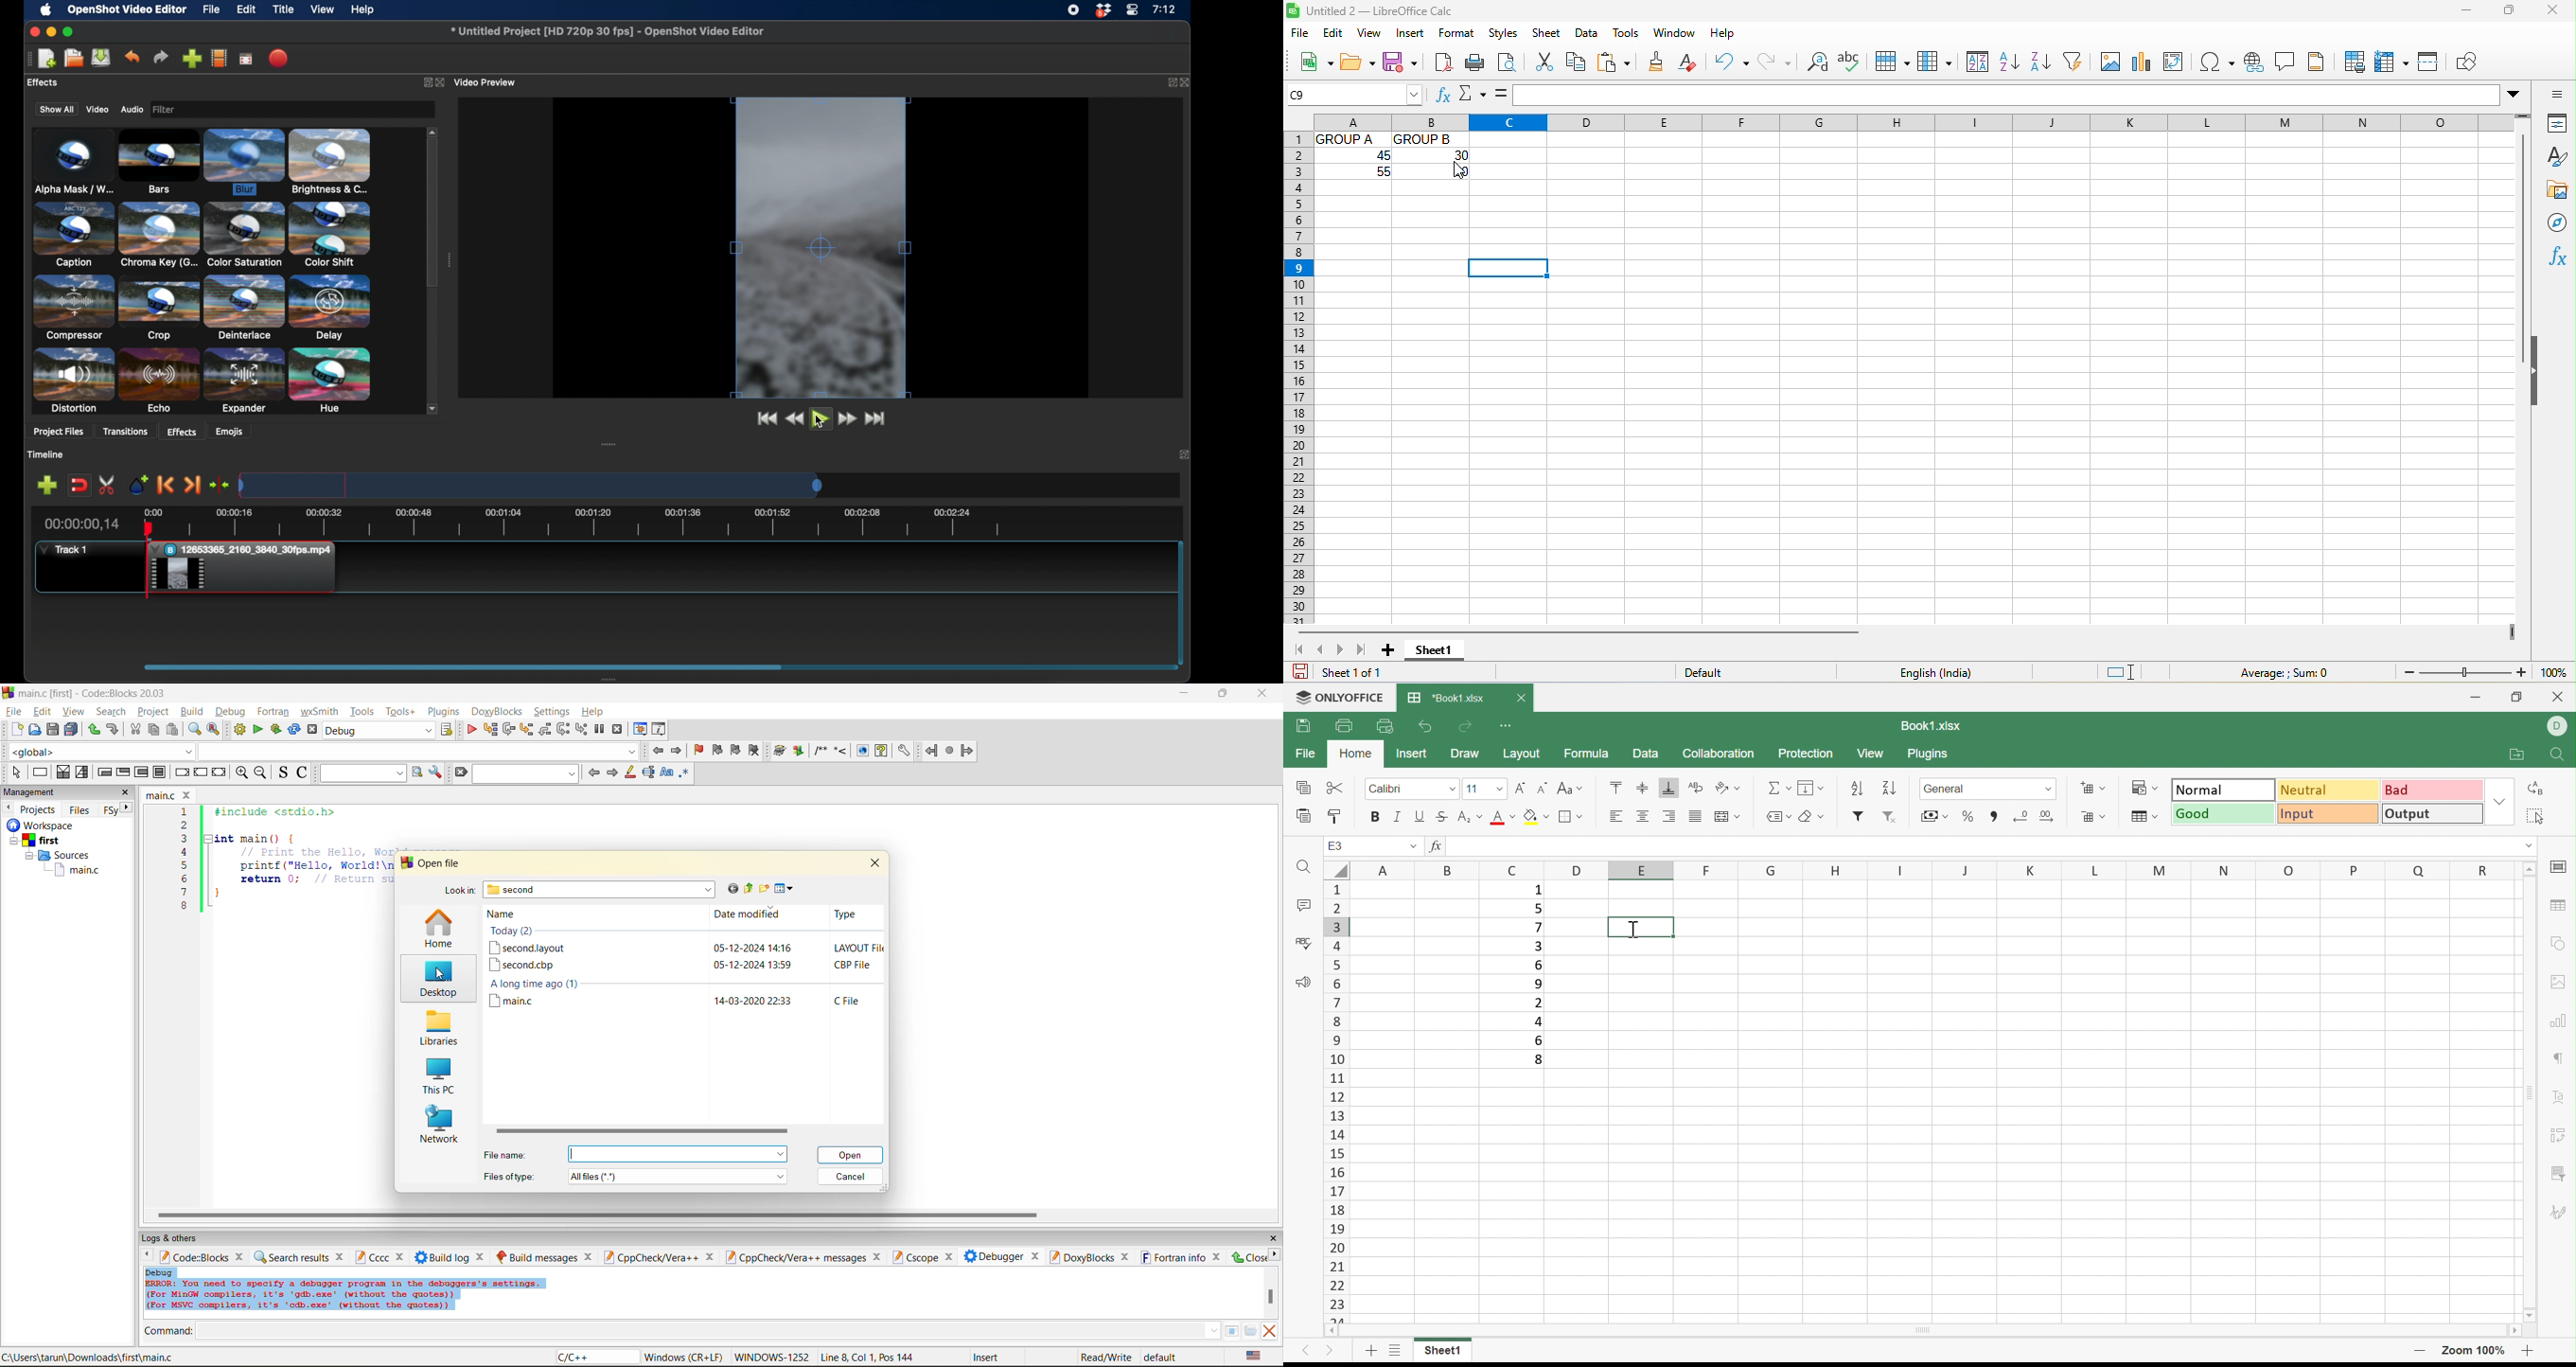 The width and height of the screenshot is (2576, 1372). I want to click on Wrap Text, so click(1696, 788).